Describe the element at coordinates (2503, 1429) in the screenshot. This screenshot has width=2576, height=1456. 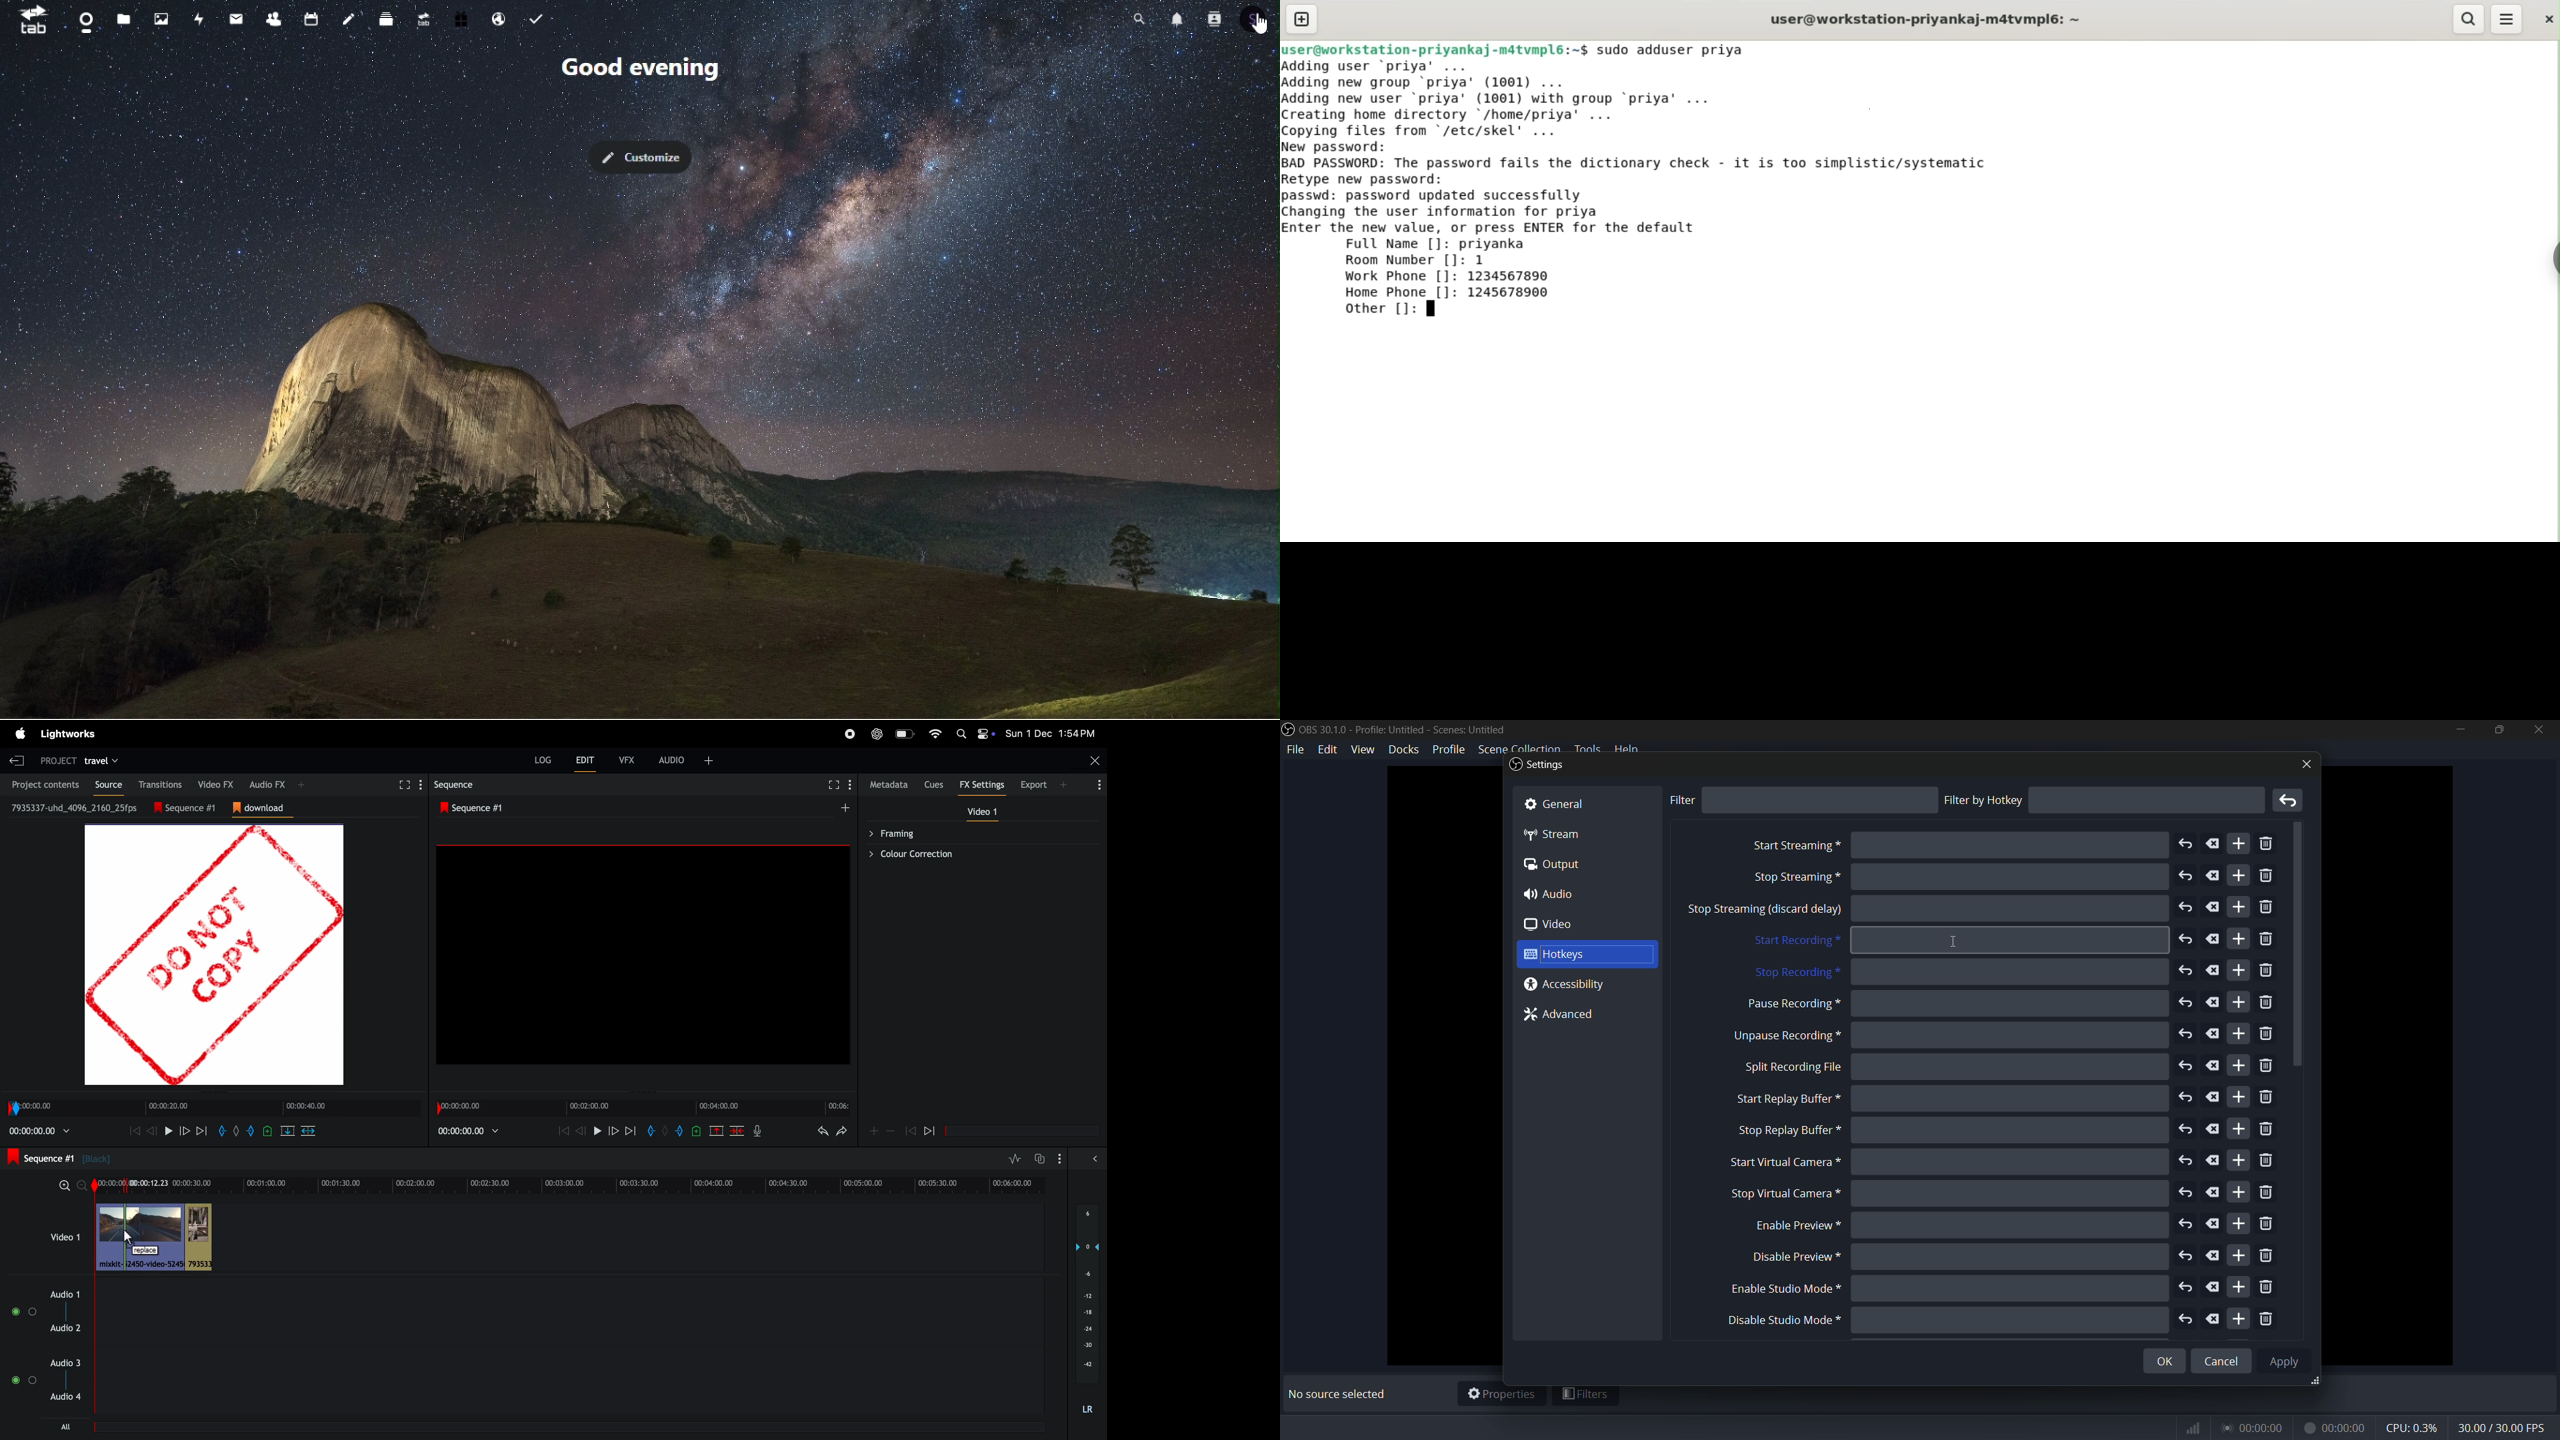
I see `fps` at that location.